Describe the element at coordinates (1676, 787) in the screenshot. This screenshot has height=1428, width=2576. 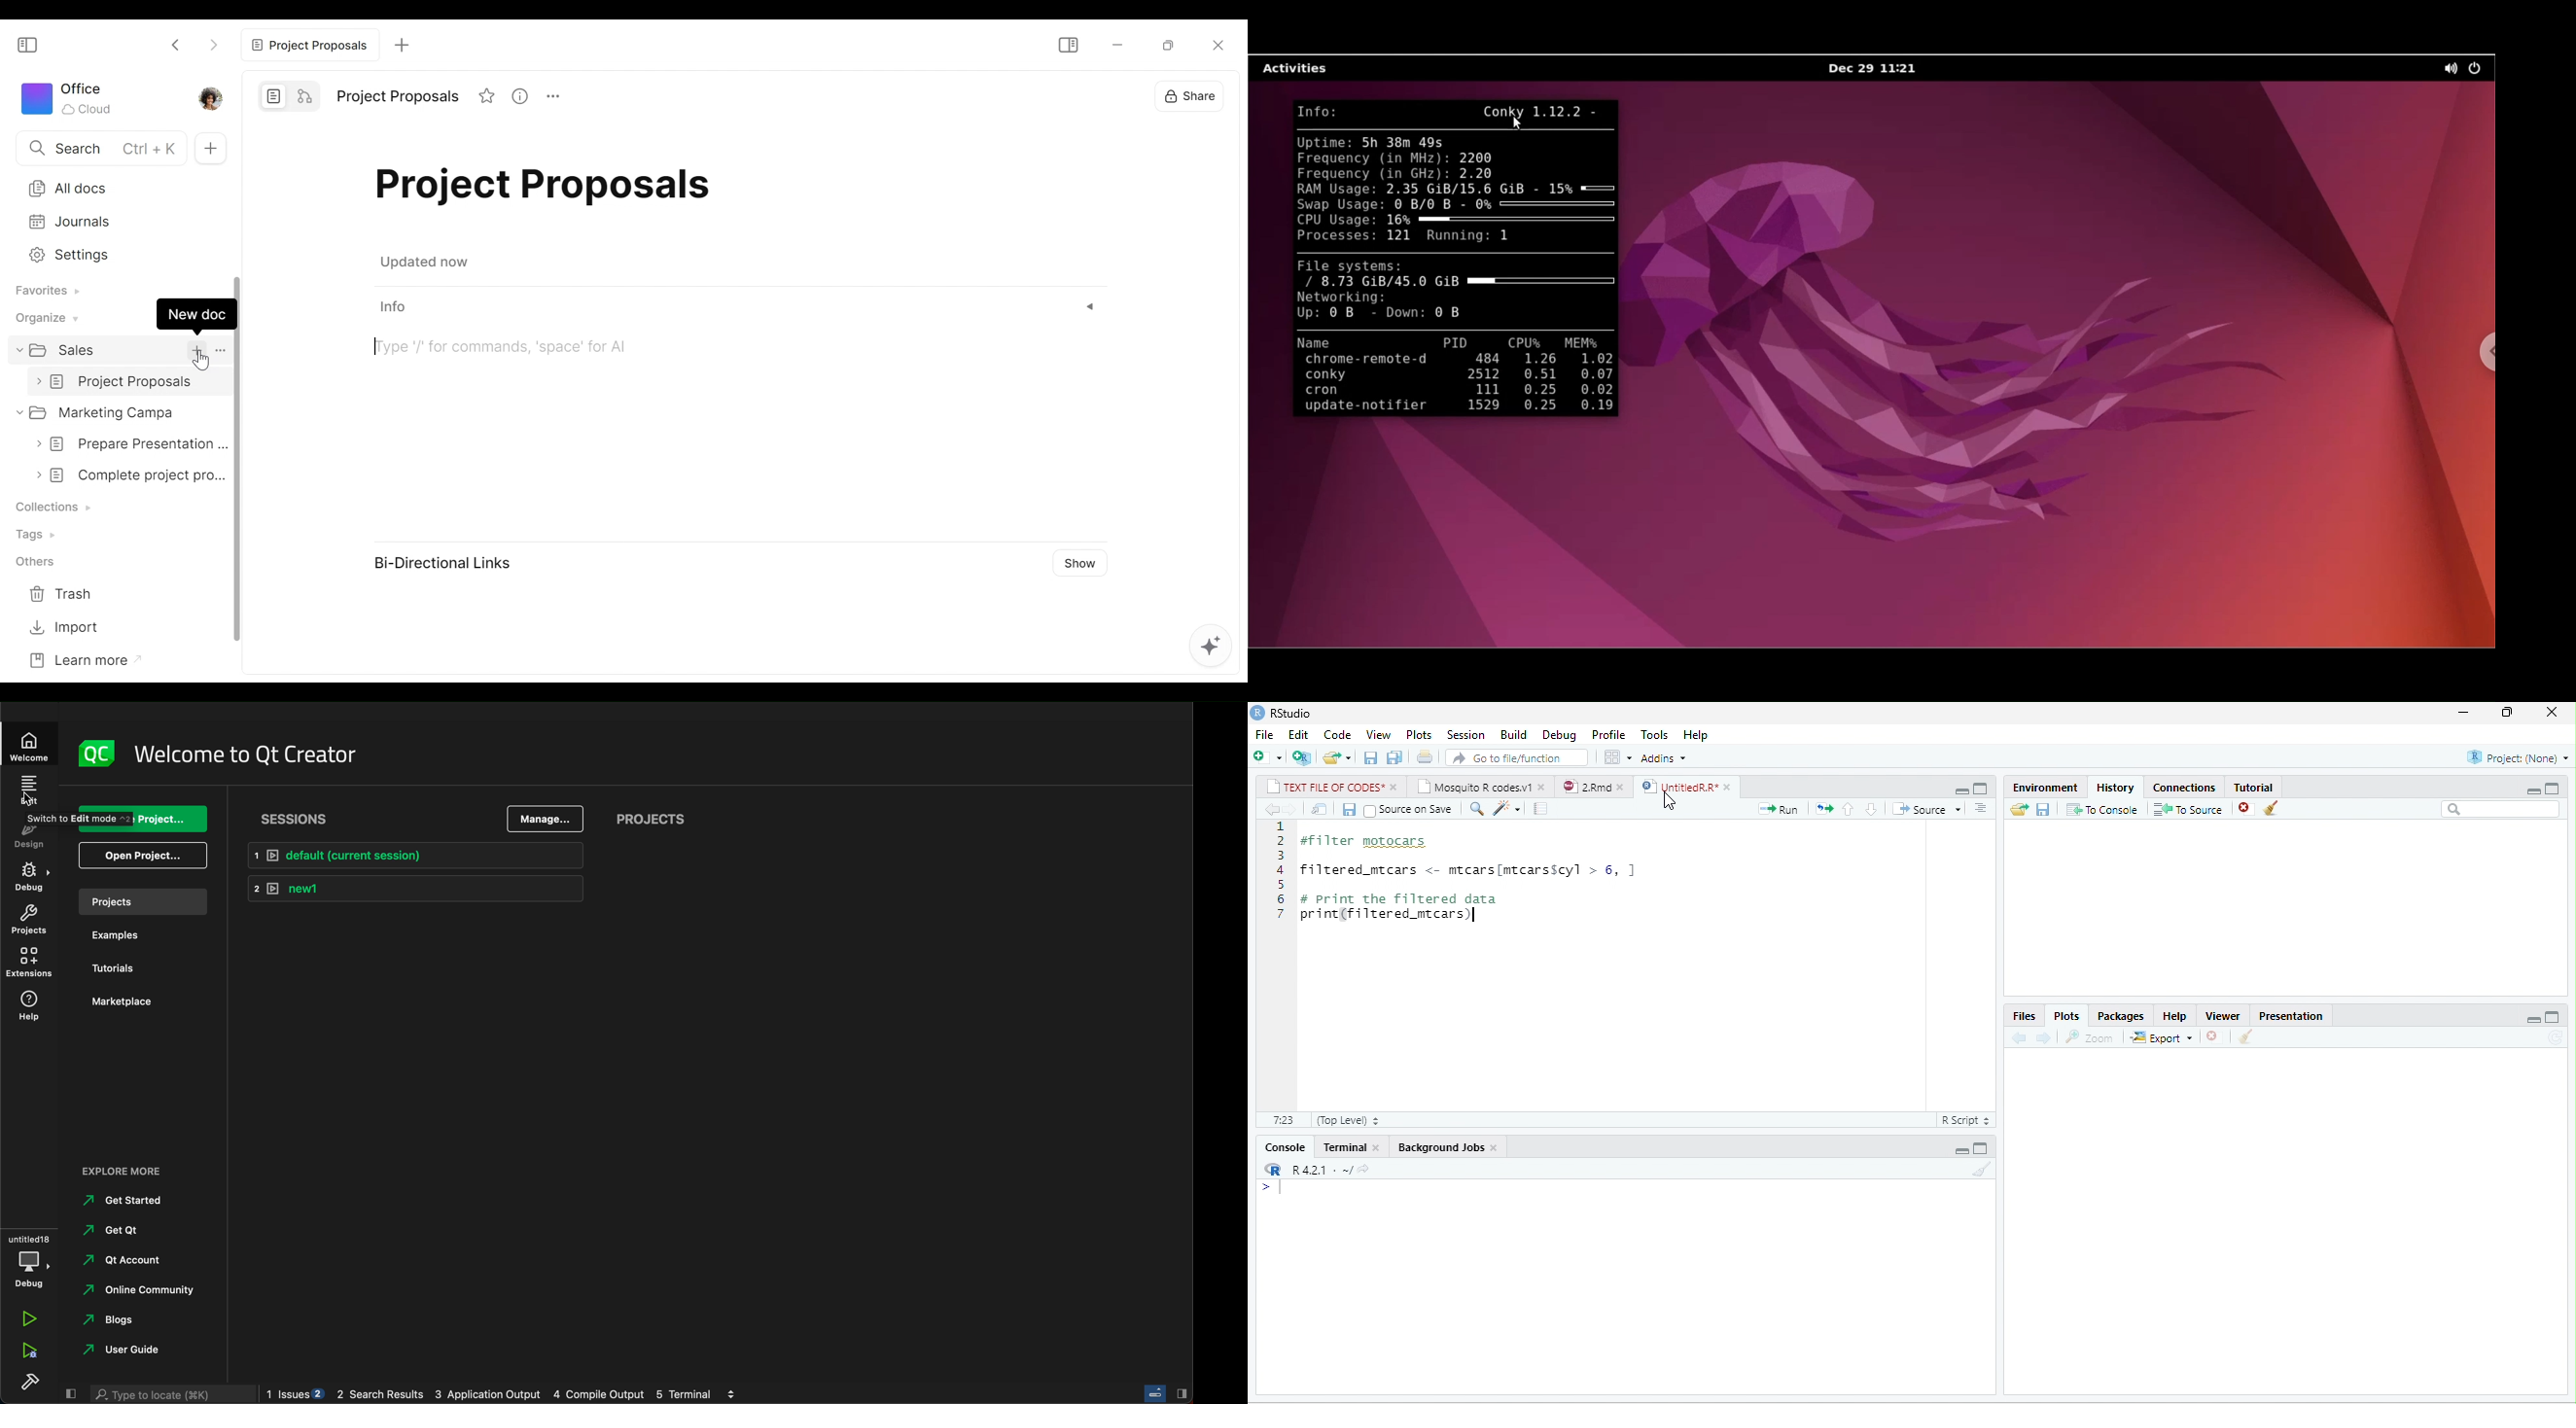
I see `UntitledR.R` at that location.